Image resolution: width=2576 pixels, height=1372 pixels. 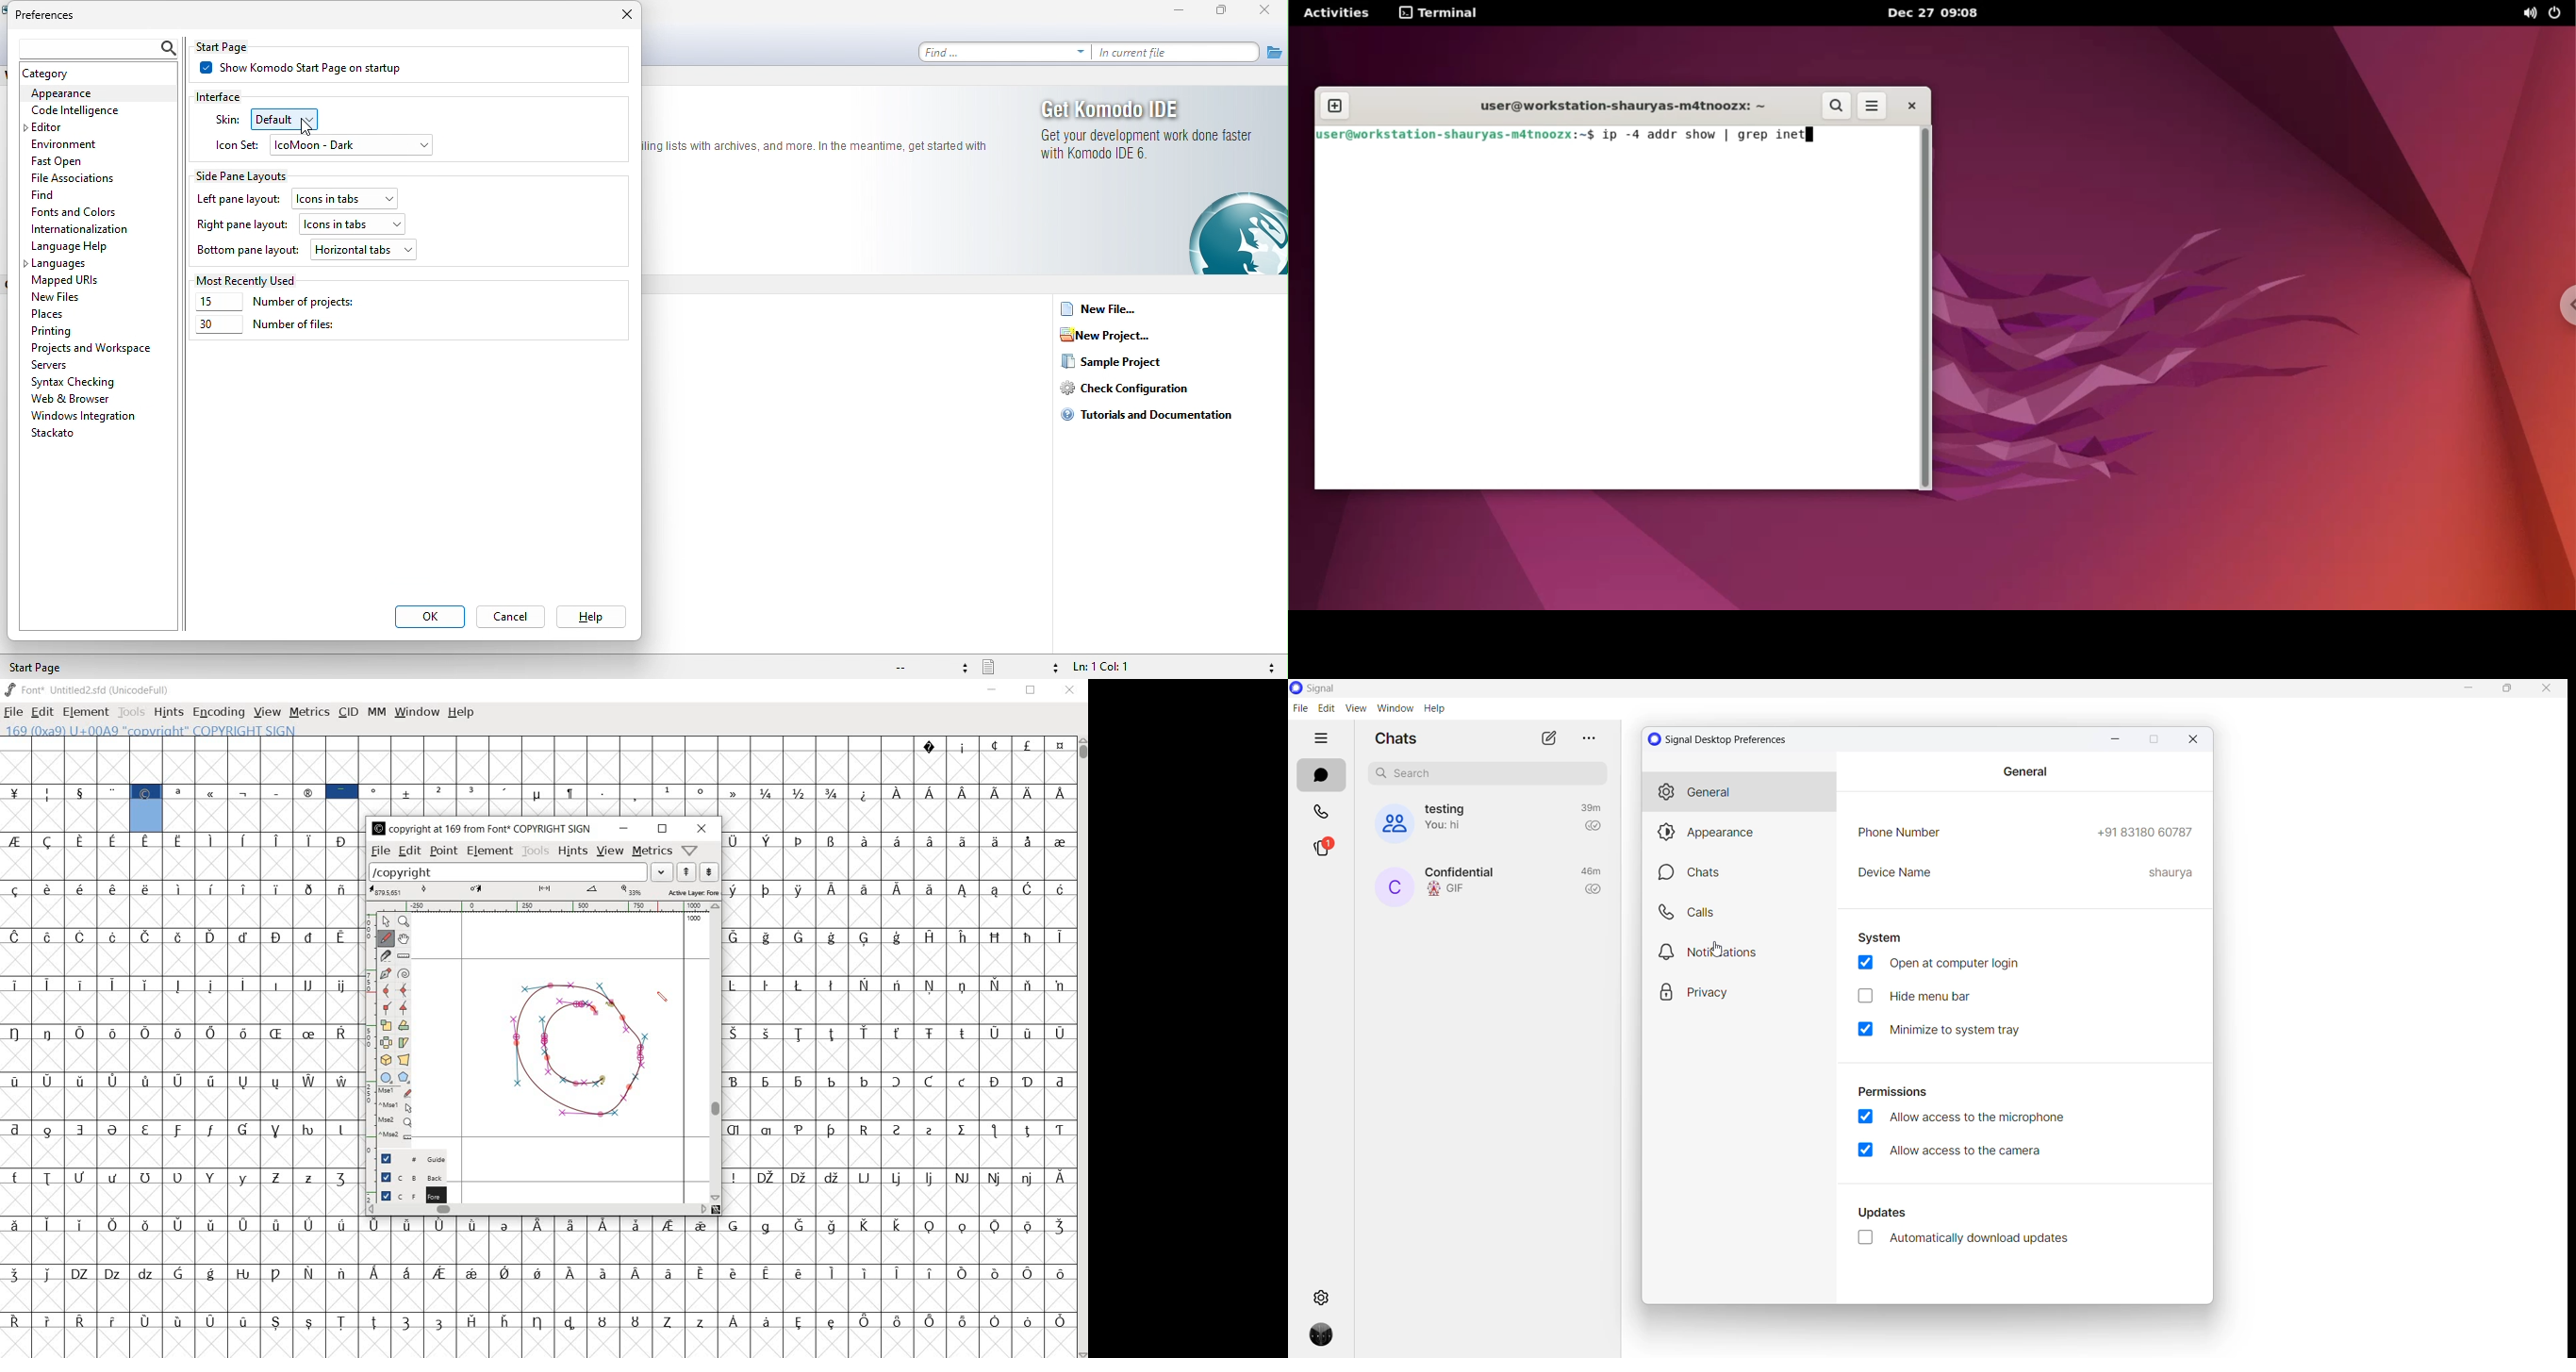 I want to click on tools, so click(x=535, y=850).